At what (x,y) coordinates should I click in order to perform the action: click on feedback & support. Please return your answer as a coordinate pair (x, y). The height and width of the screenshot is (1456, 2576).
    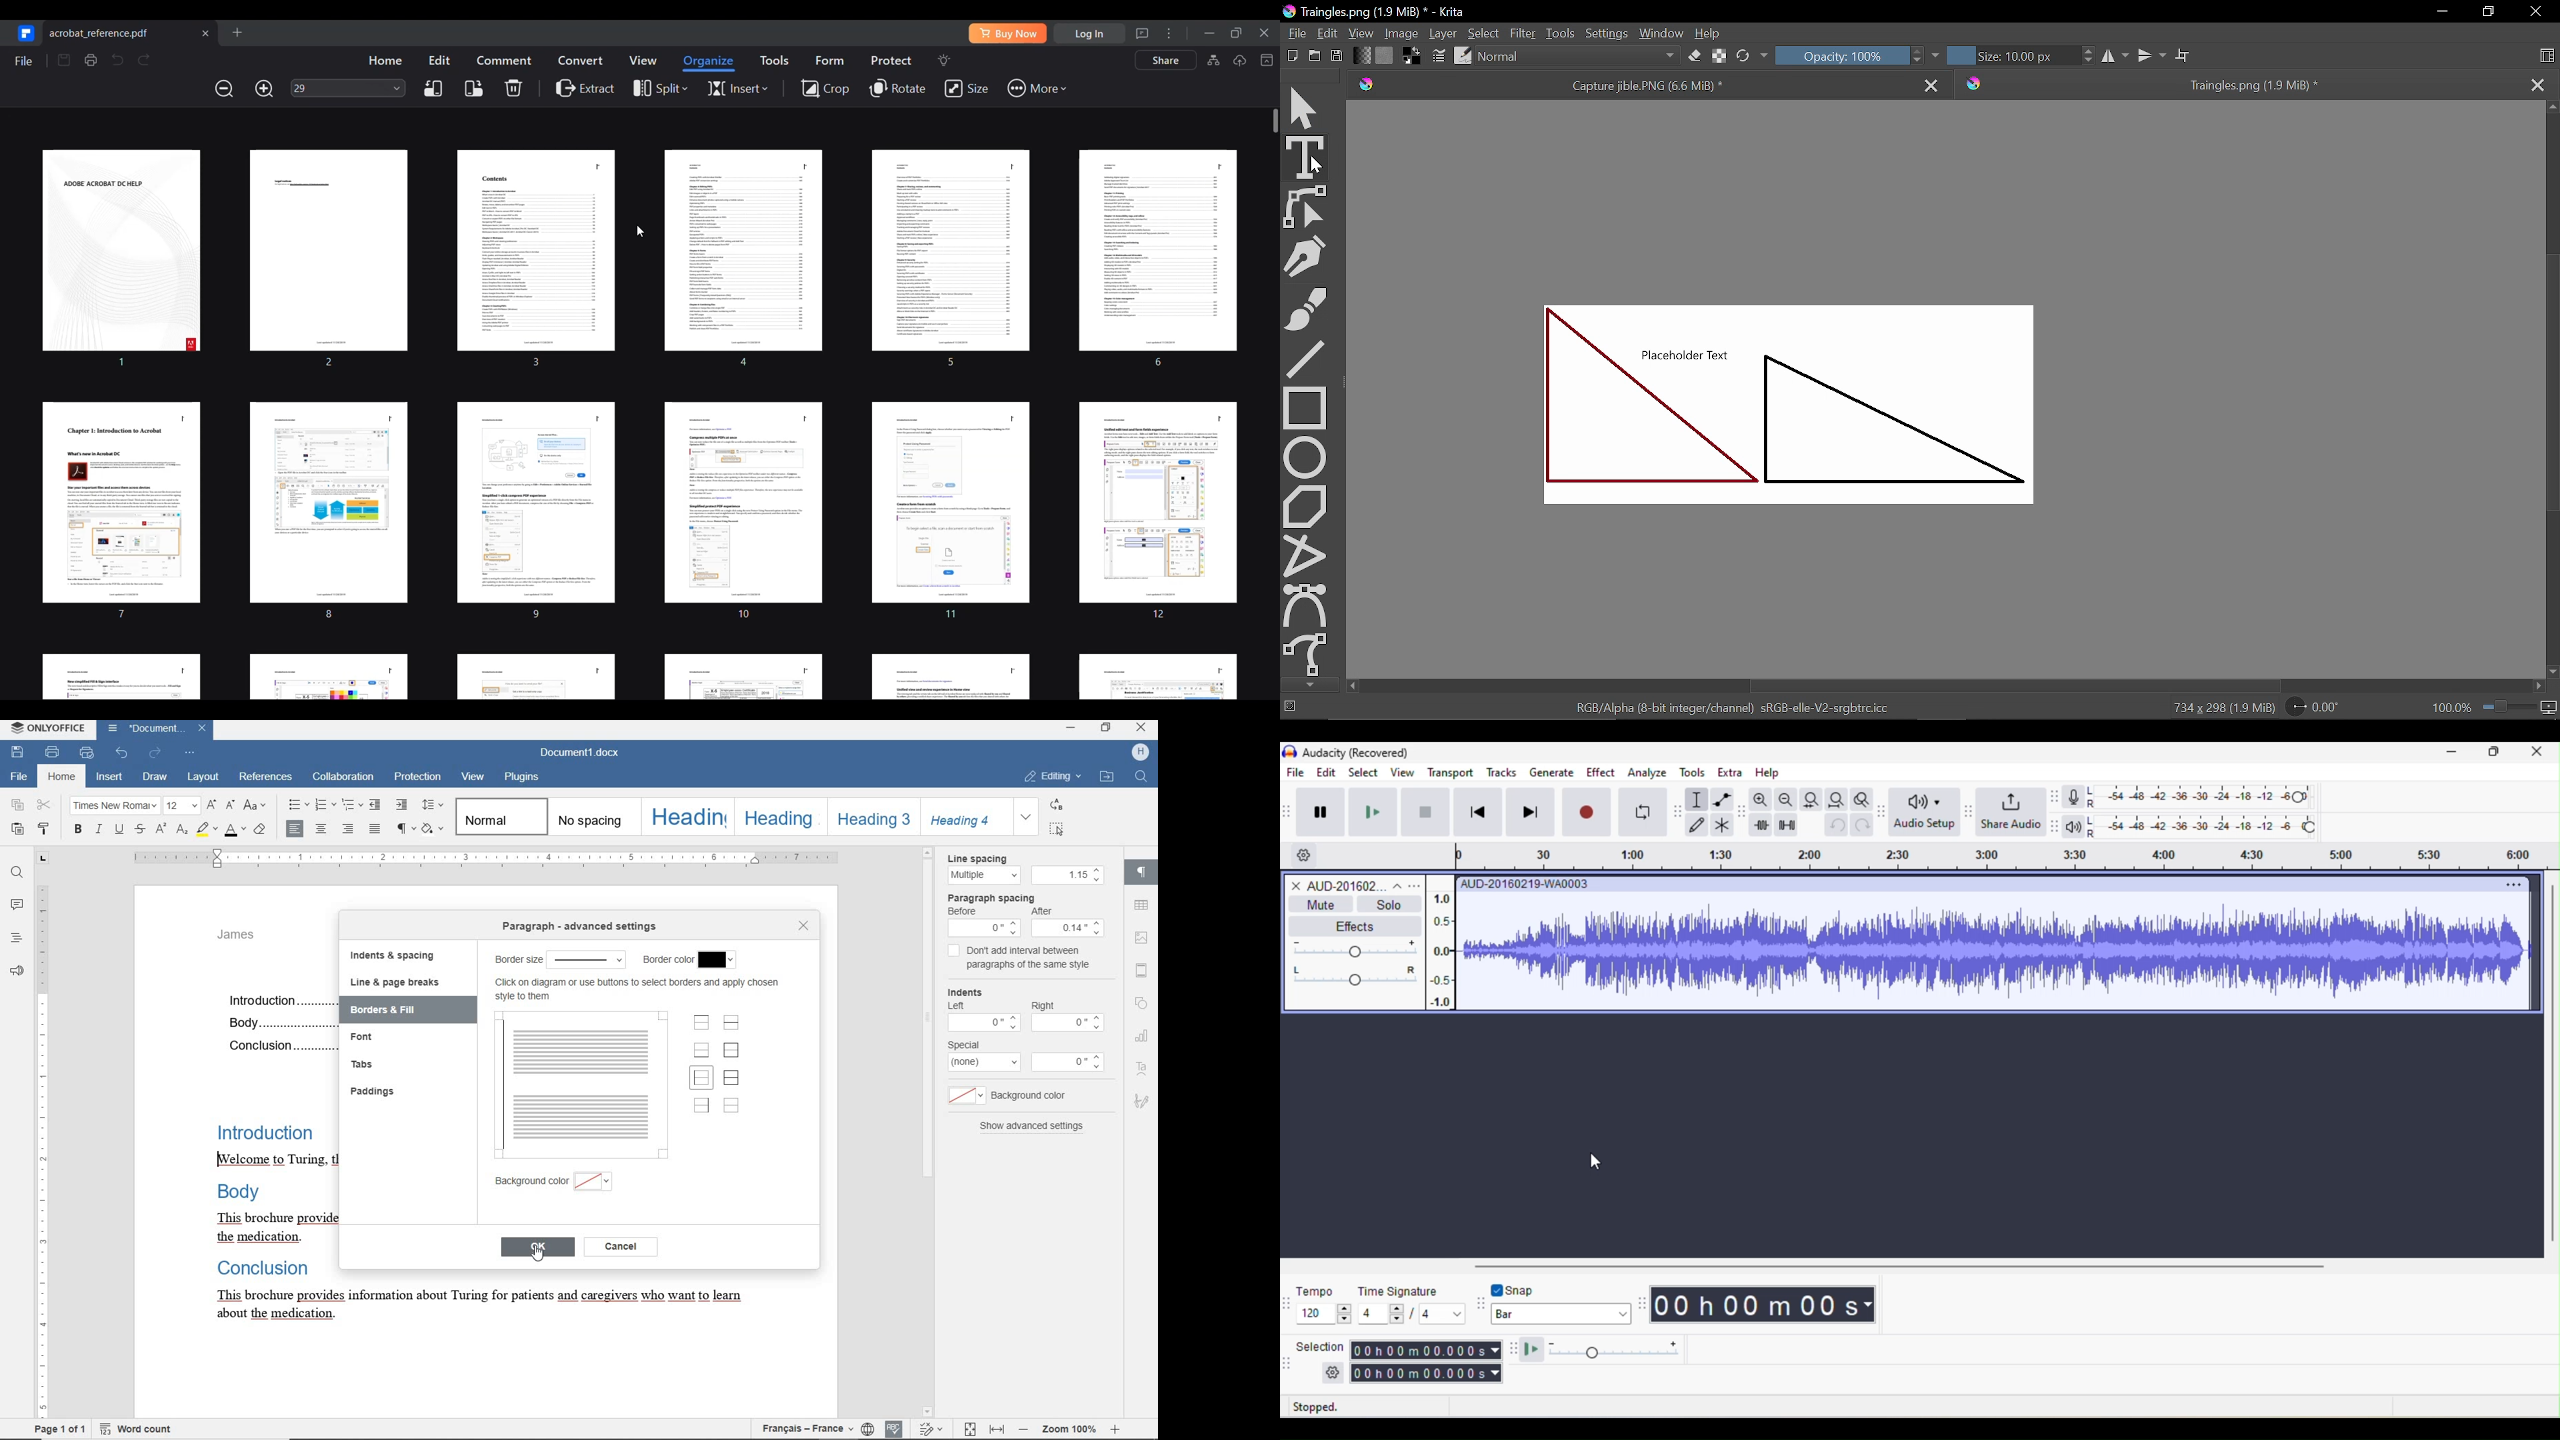
    Looking at the image, I should click on (17, 971).